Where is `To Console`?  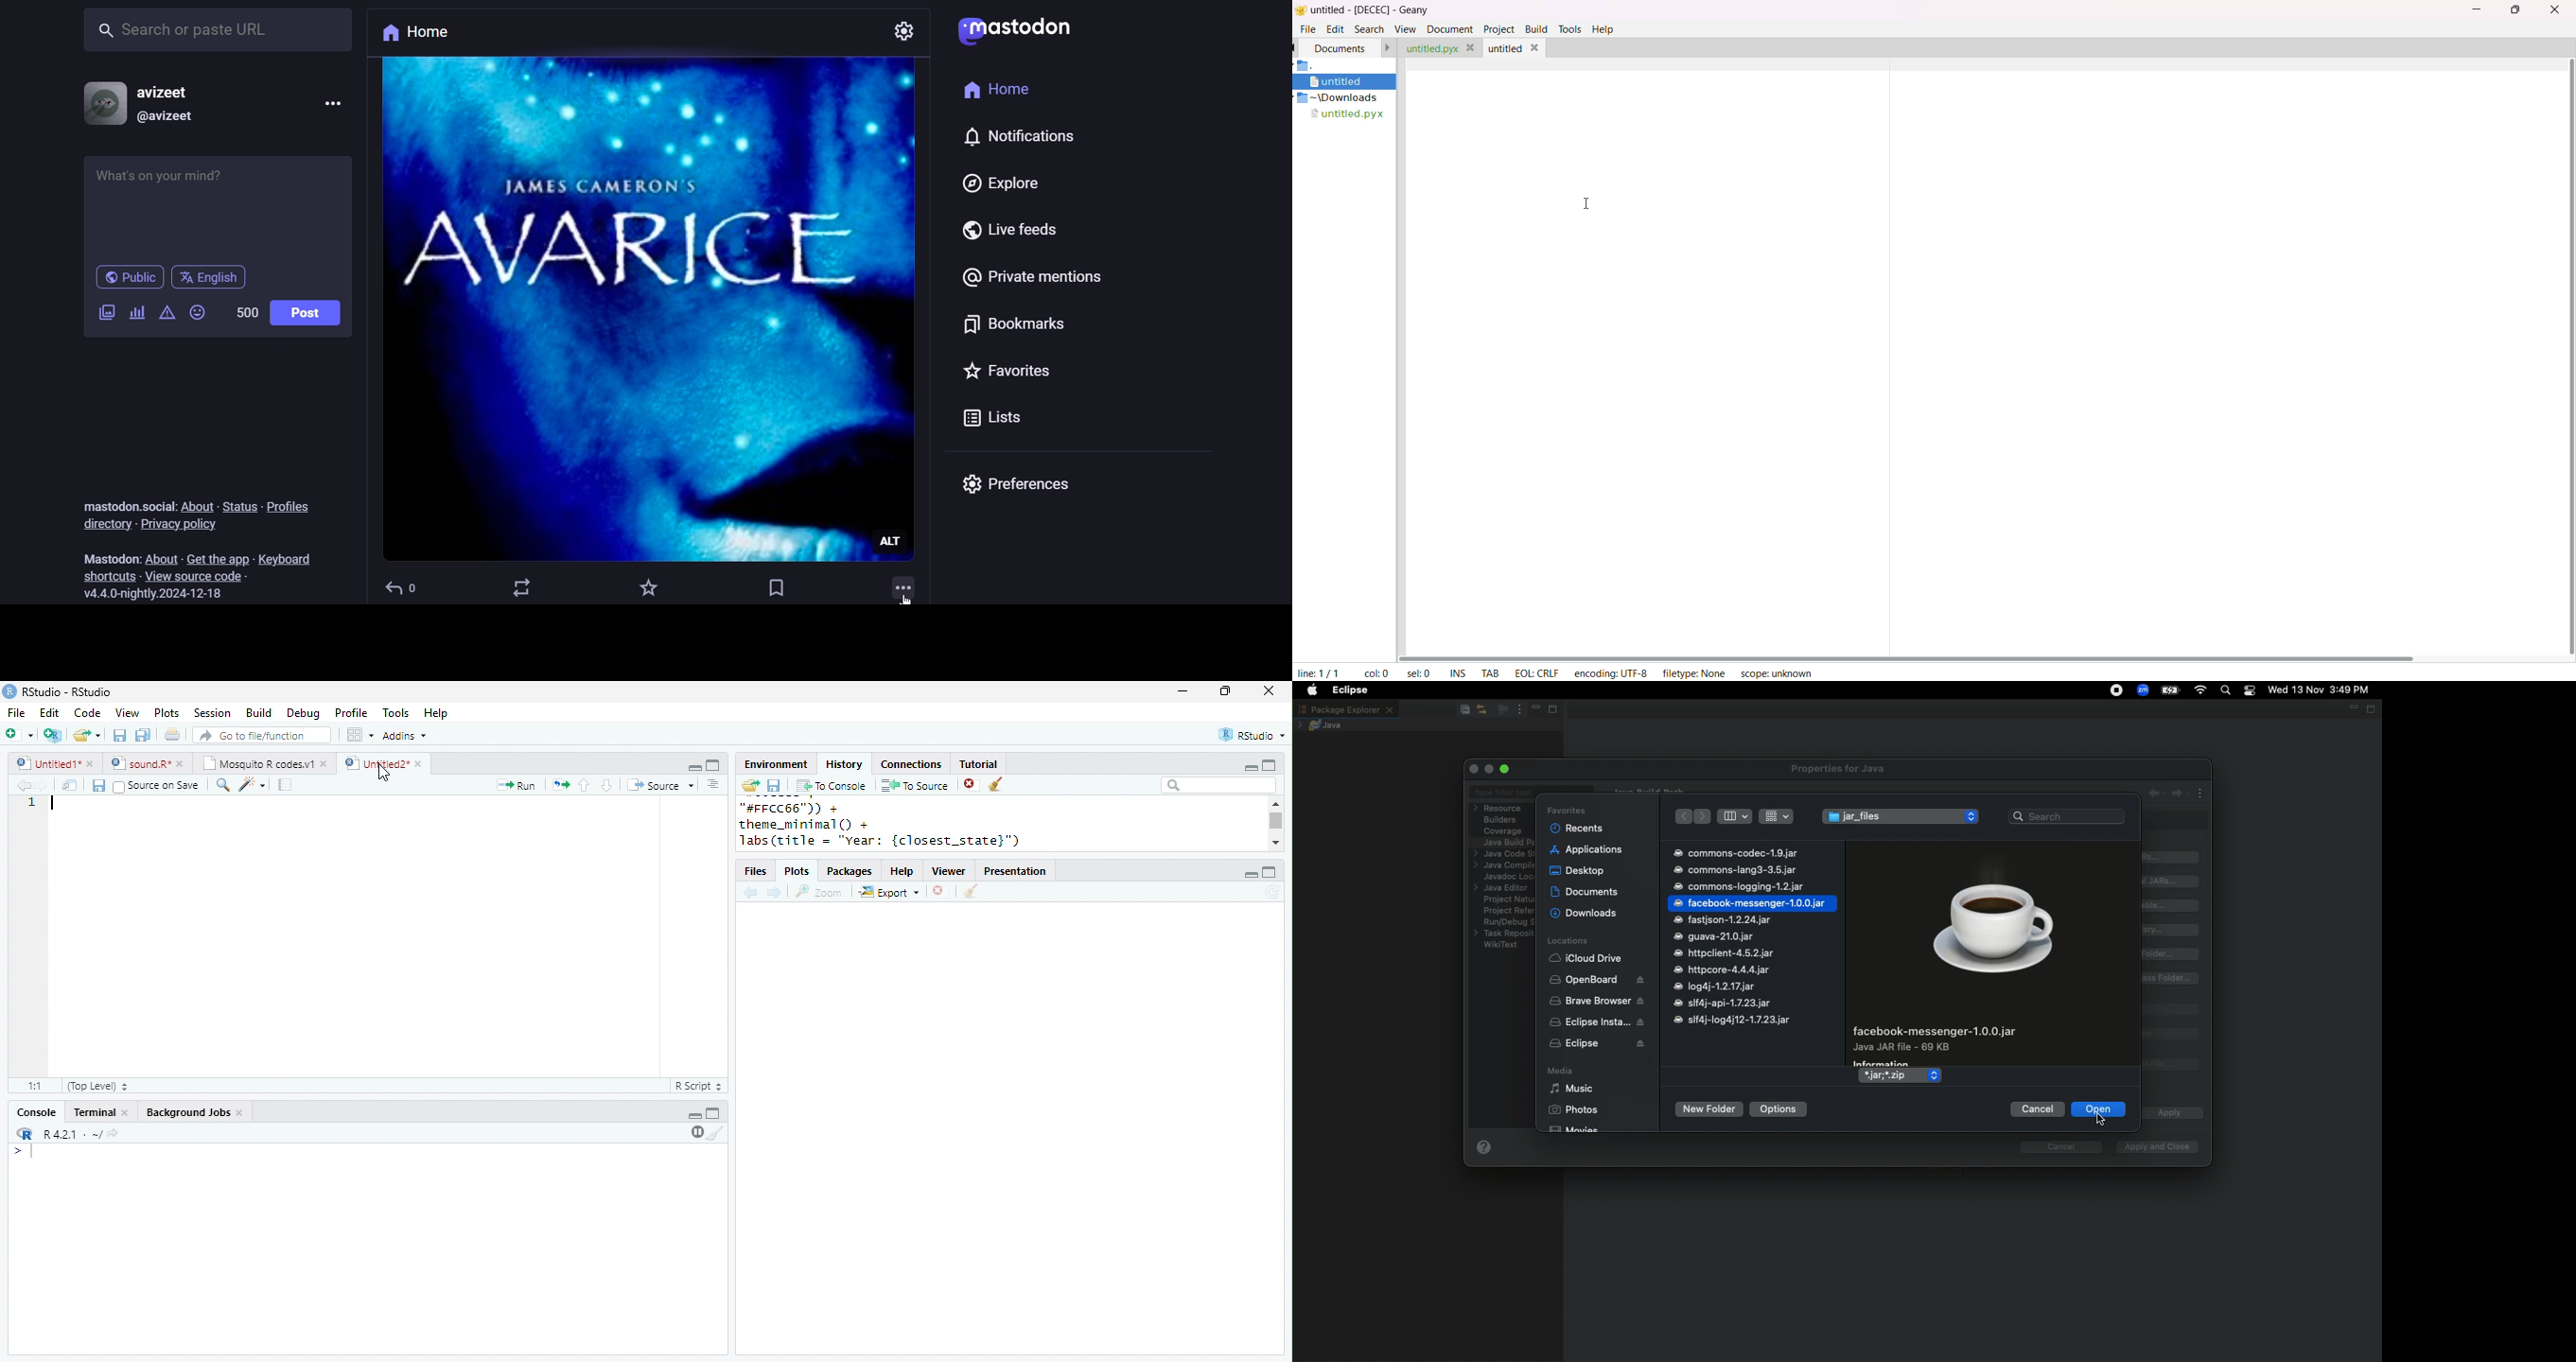
To Console is located at coordinates (832, 786).